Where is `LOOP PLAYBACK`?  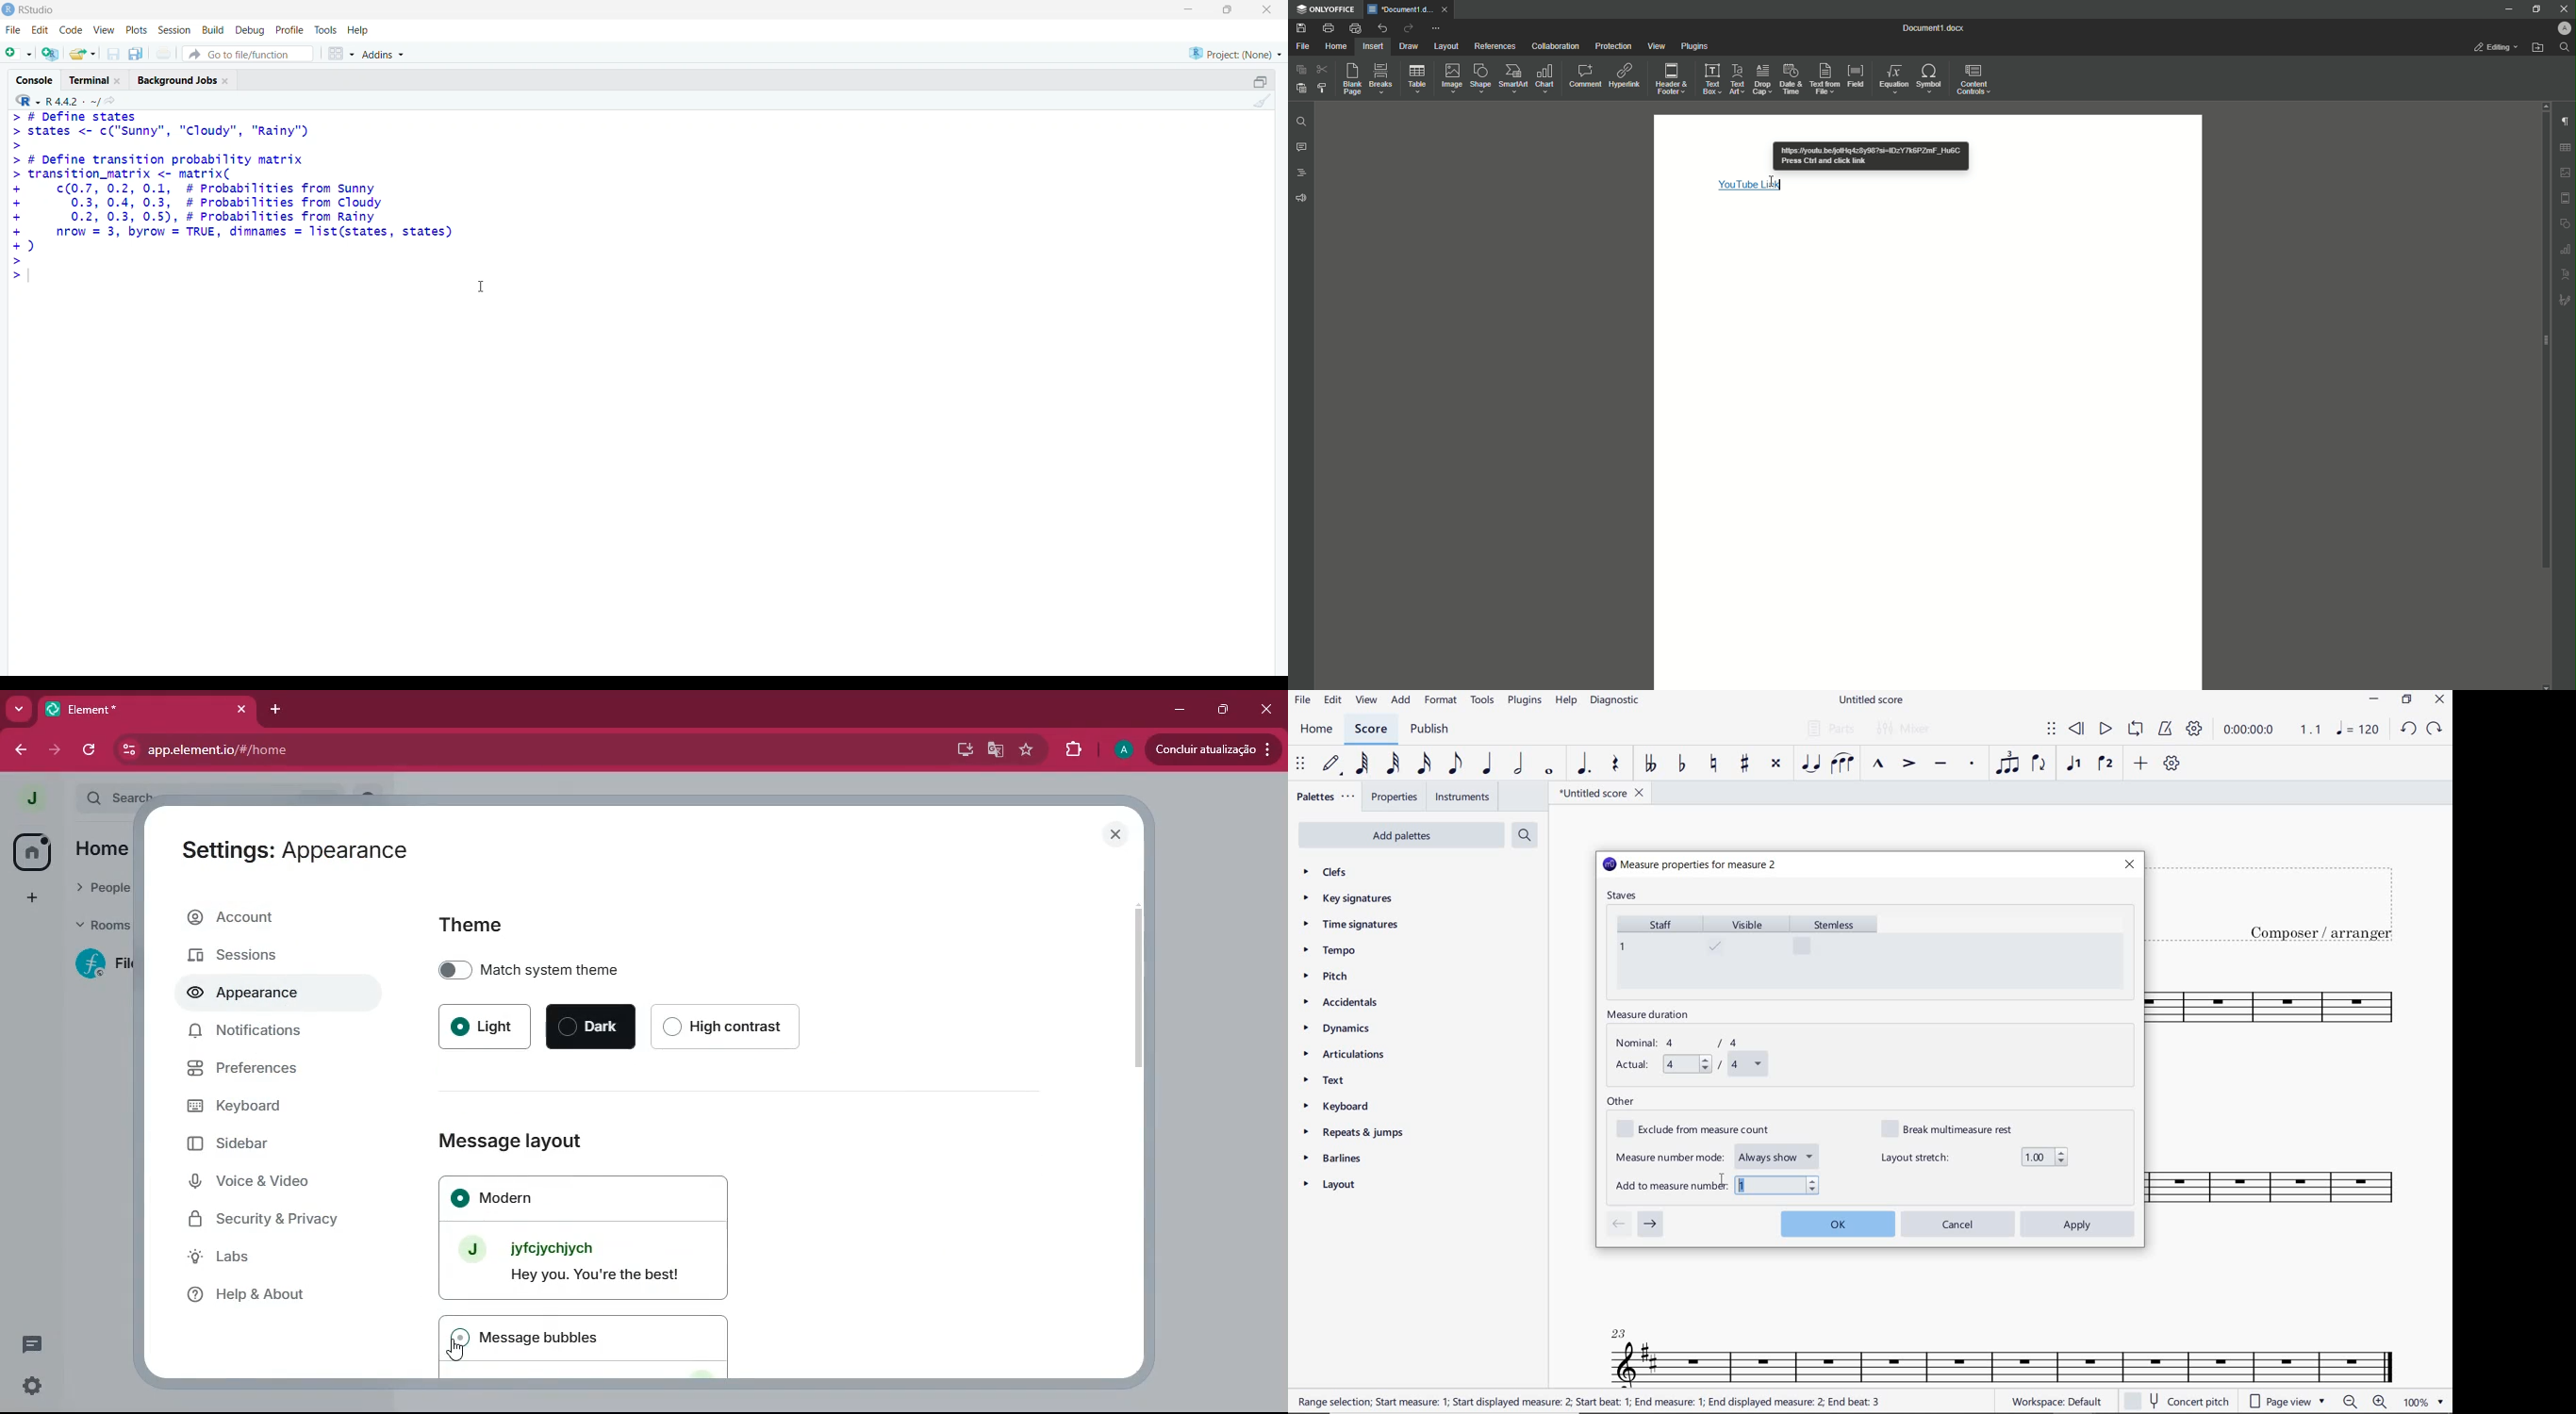 LOOP PLAYBACK is located at coordinates (2136, 730).